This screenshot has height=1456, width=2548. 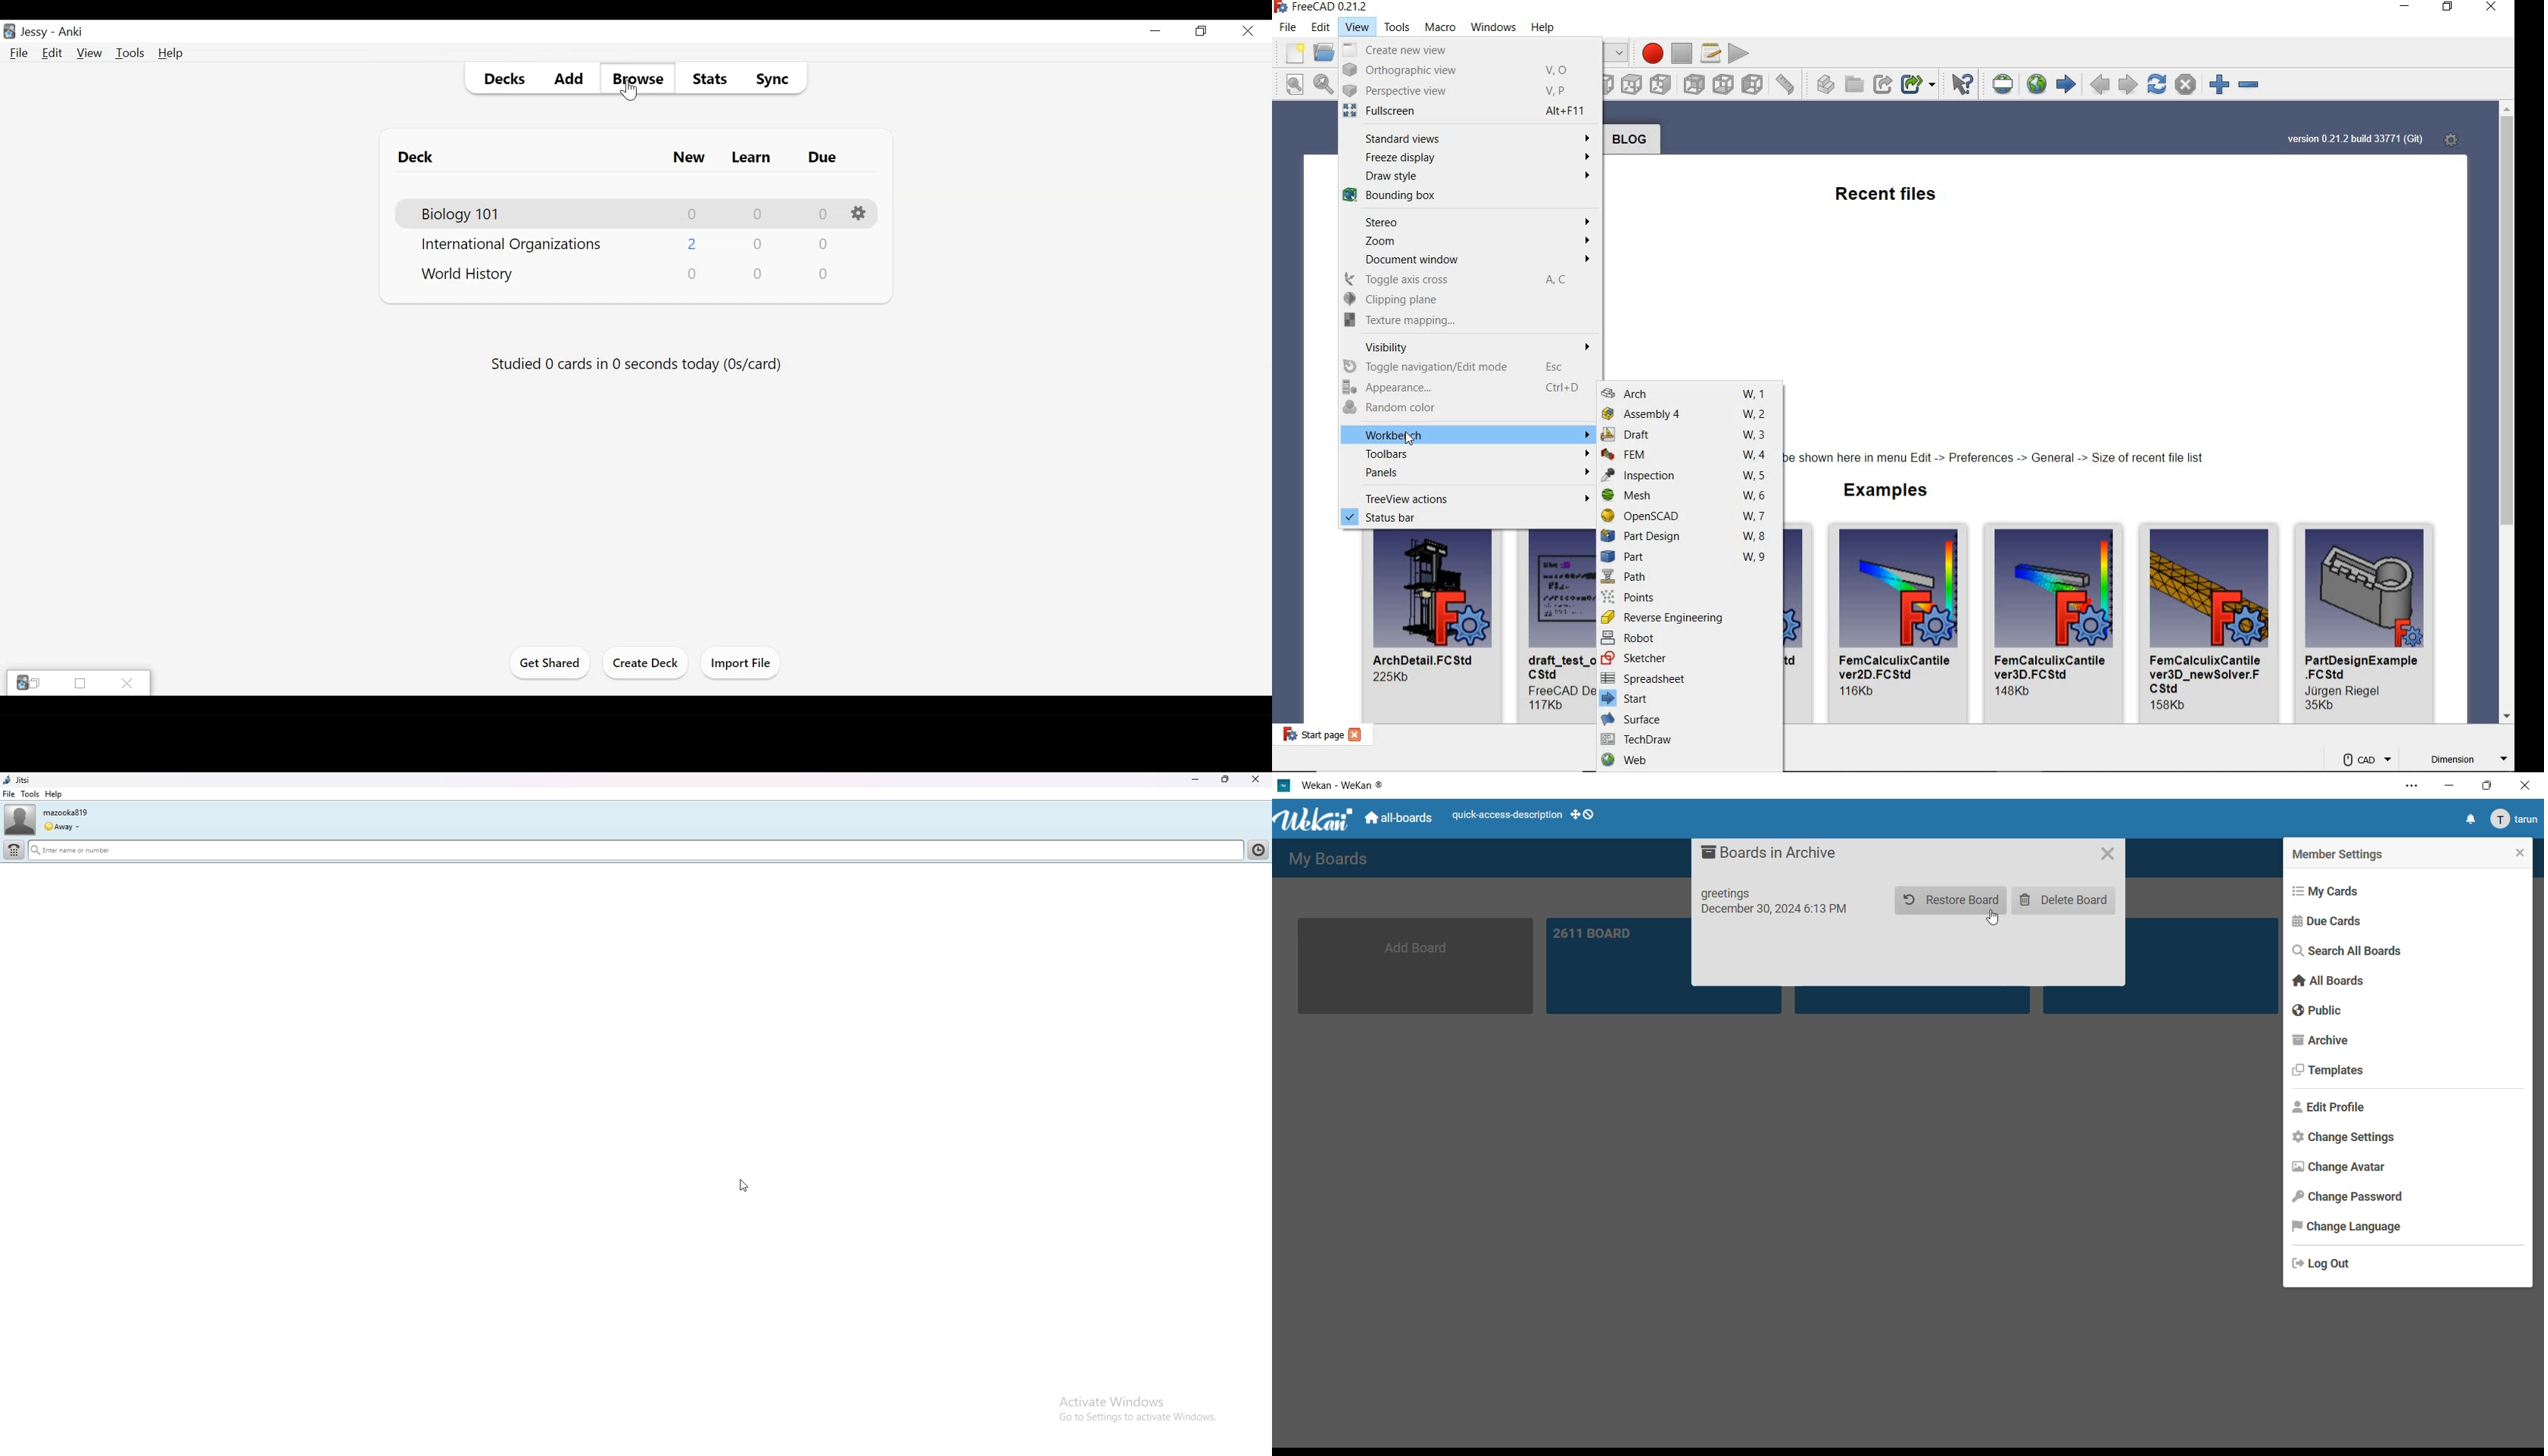 I want to click on Sync, so click(x=770, y=78).